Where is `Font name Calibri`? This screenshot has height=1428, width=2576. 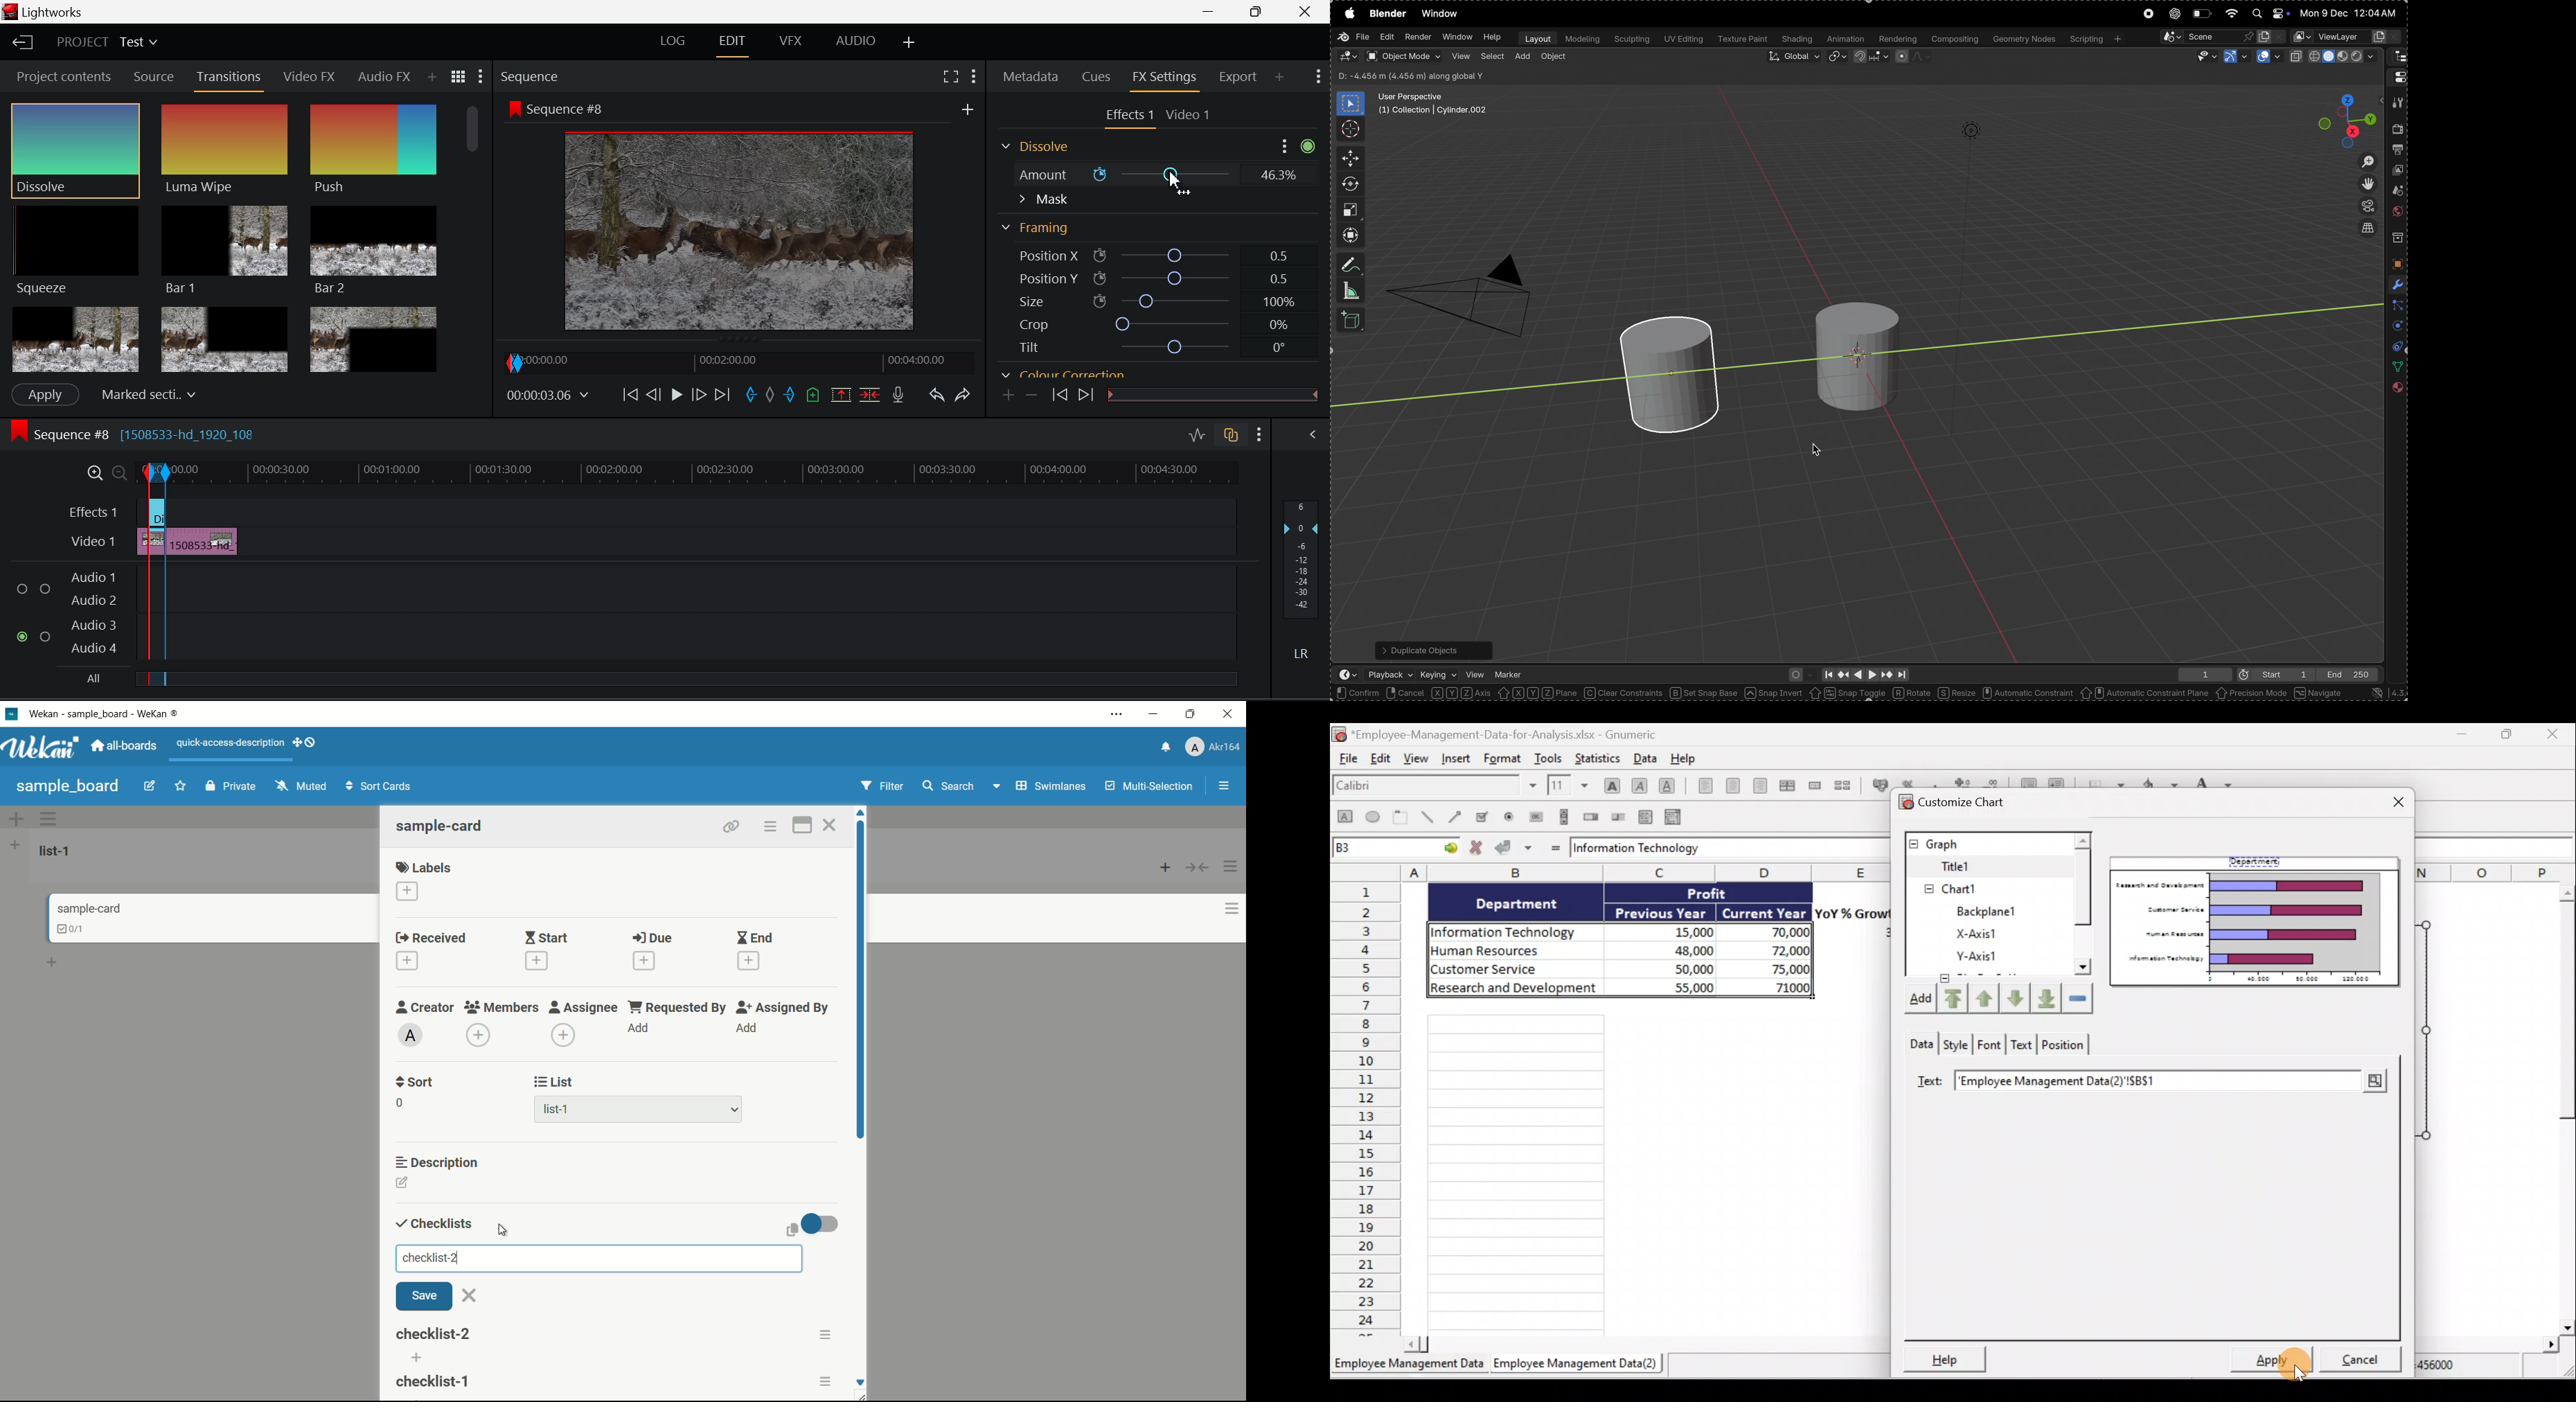 Font name Calibri is located at coordinates (1434, 788).